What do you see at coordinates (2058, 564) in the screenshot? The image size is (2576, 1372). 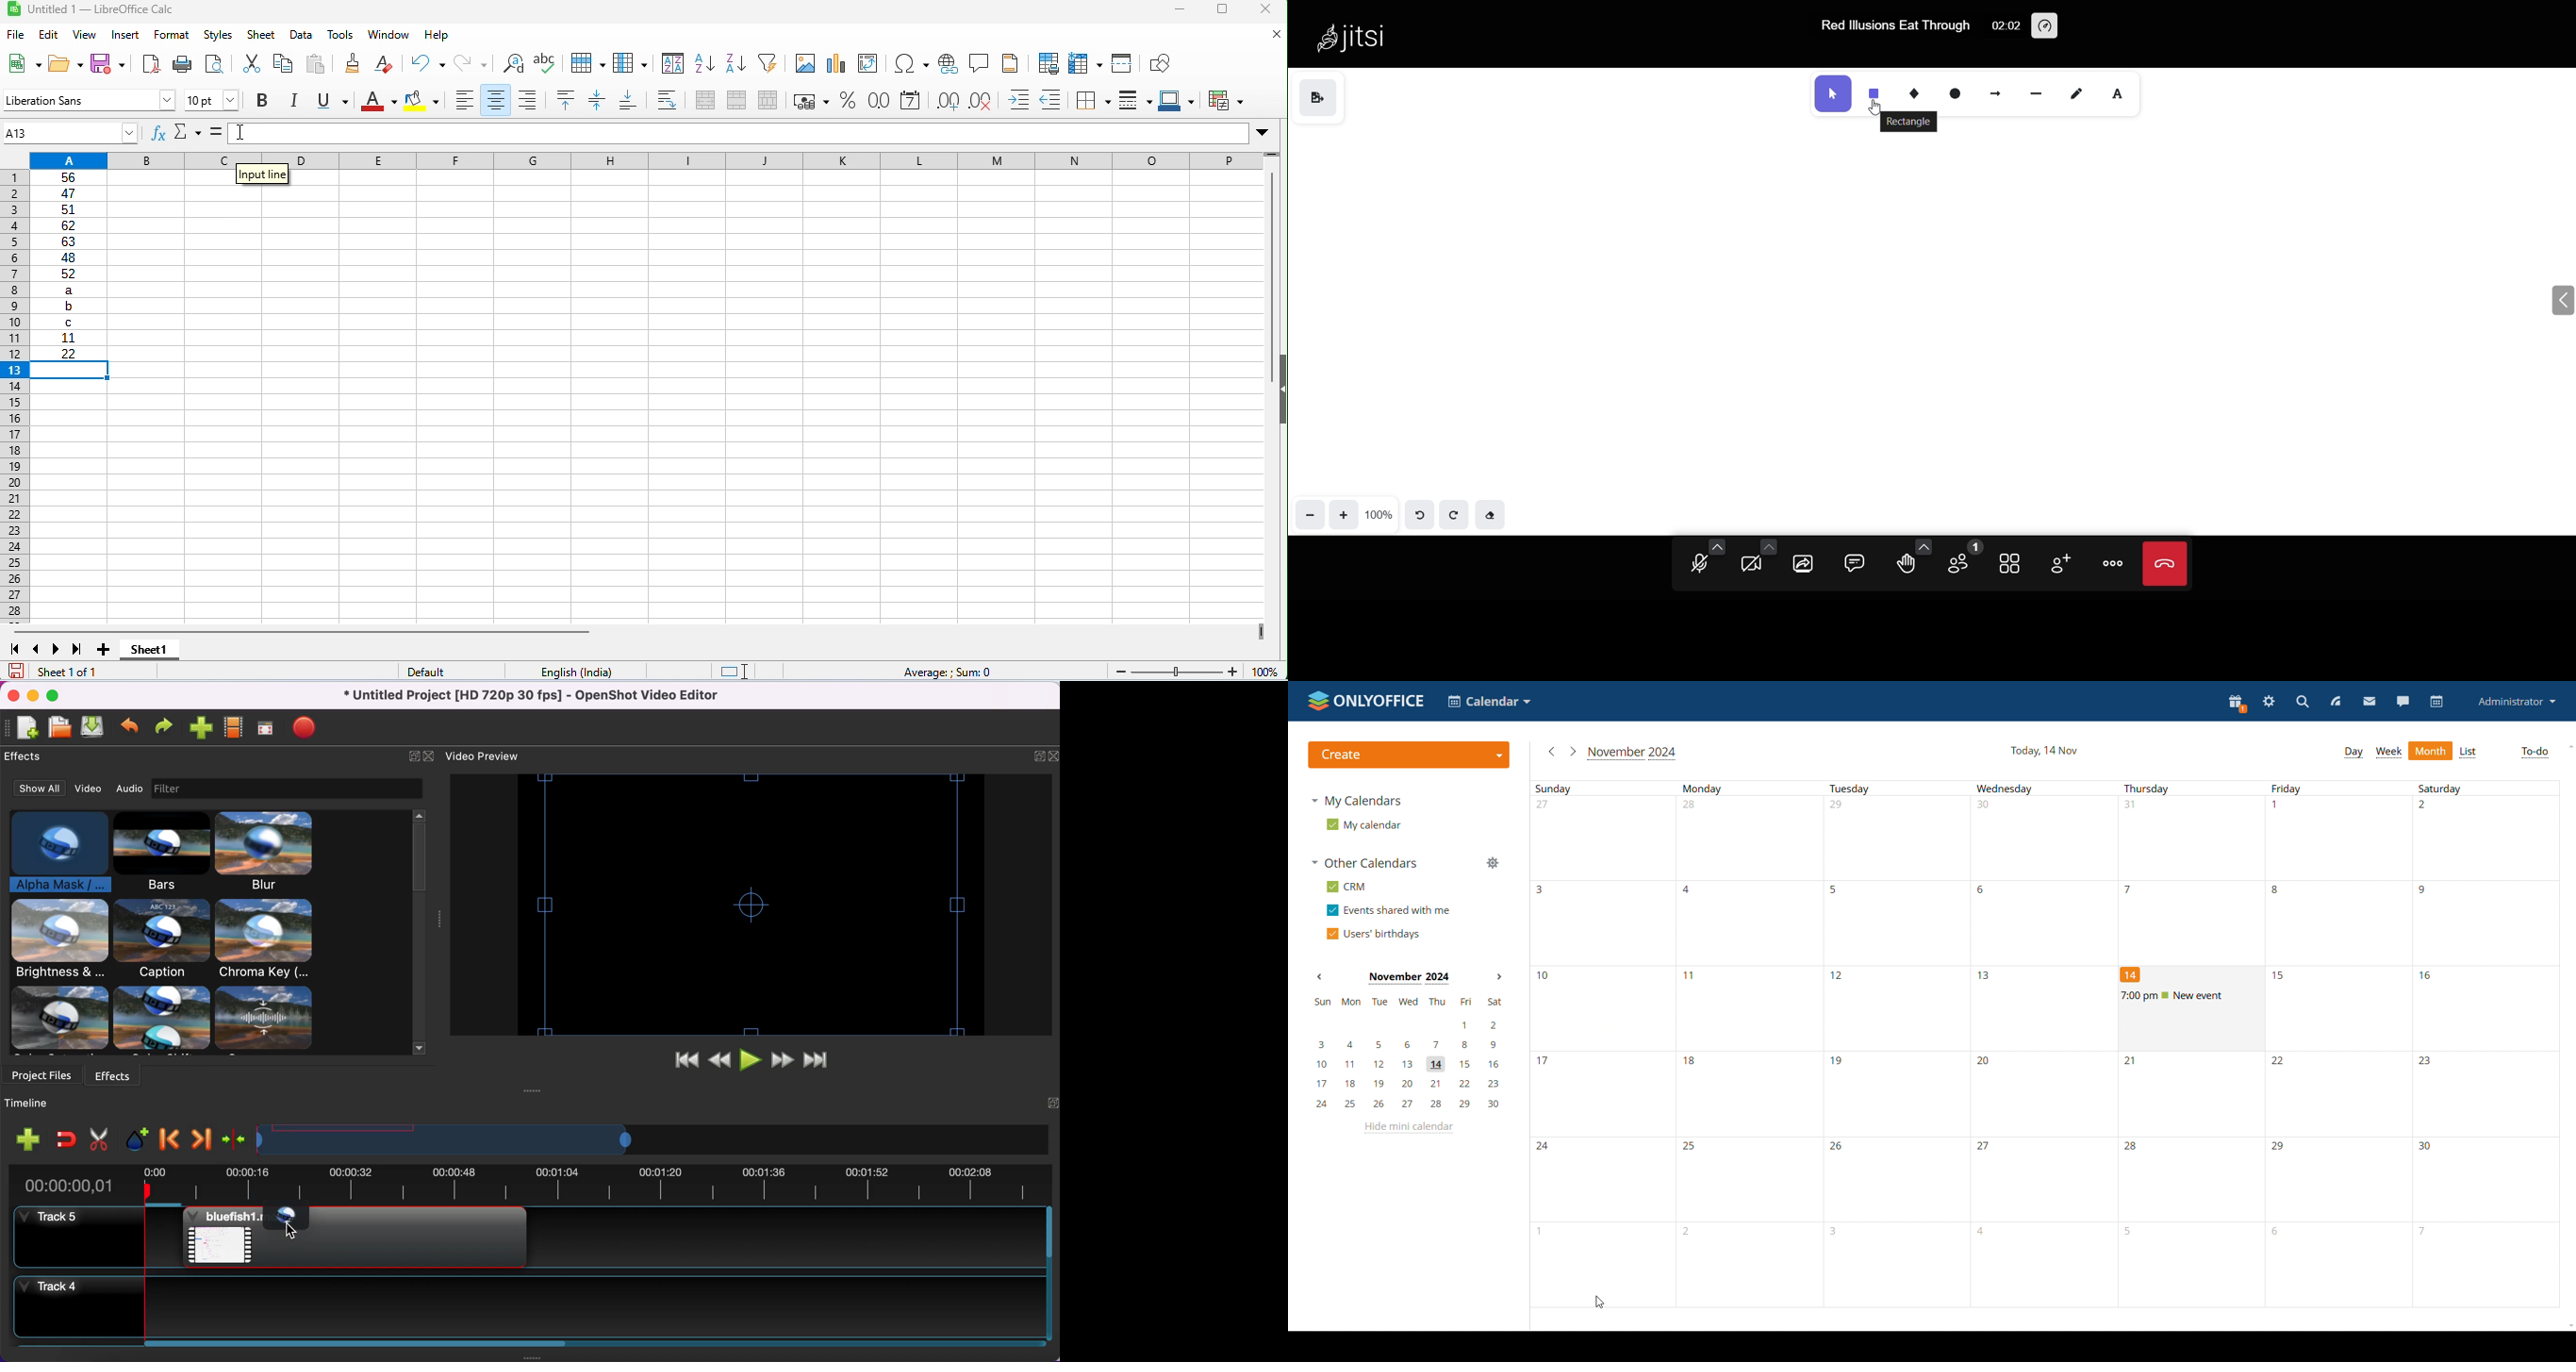 I see `invite people` at bounding box center [2058, 564].